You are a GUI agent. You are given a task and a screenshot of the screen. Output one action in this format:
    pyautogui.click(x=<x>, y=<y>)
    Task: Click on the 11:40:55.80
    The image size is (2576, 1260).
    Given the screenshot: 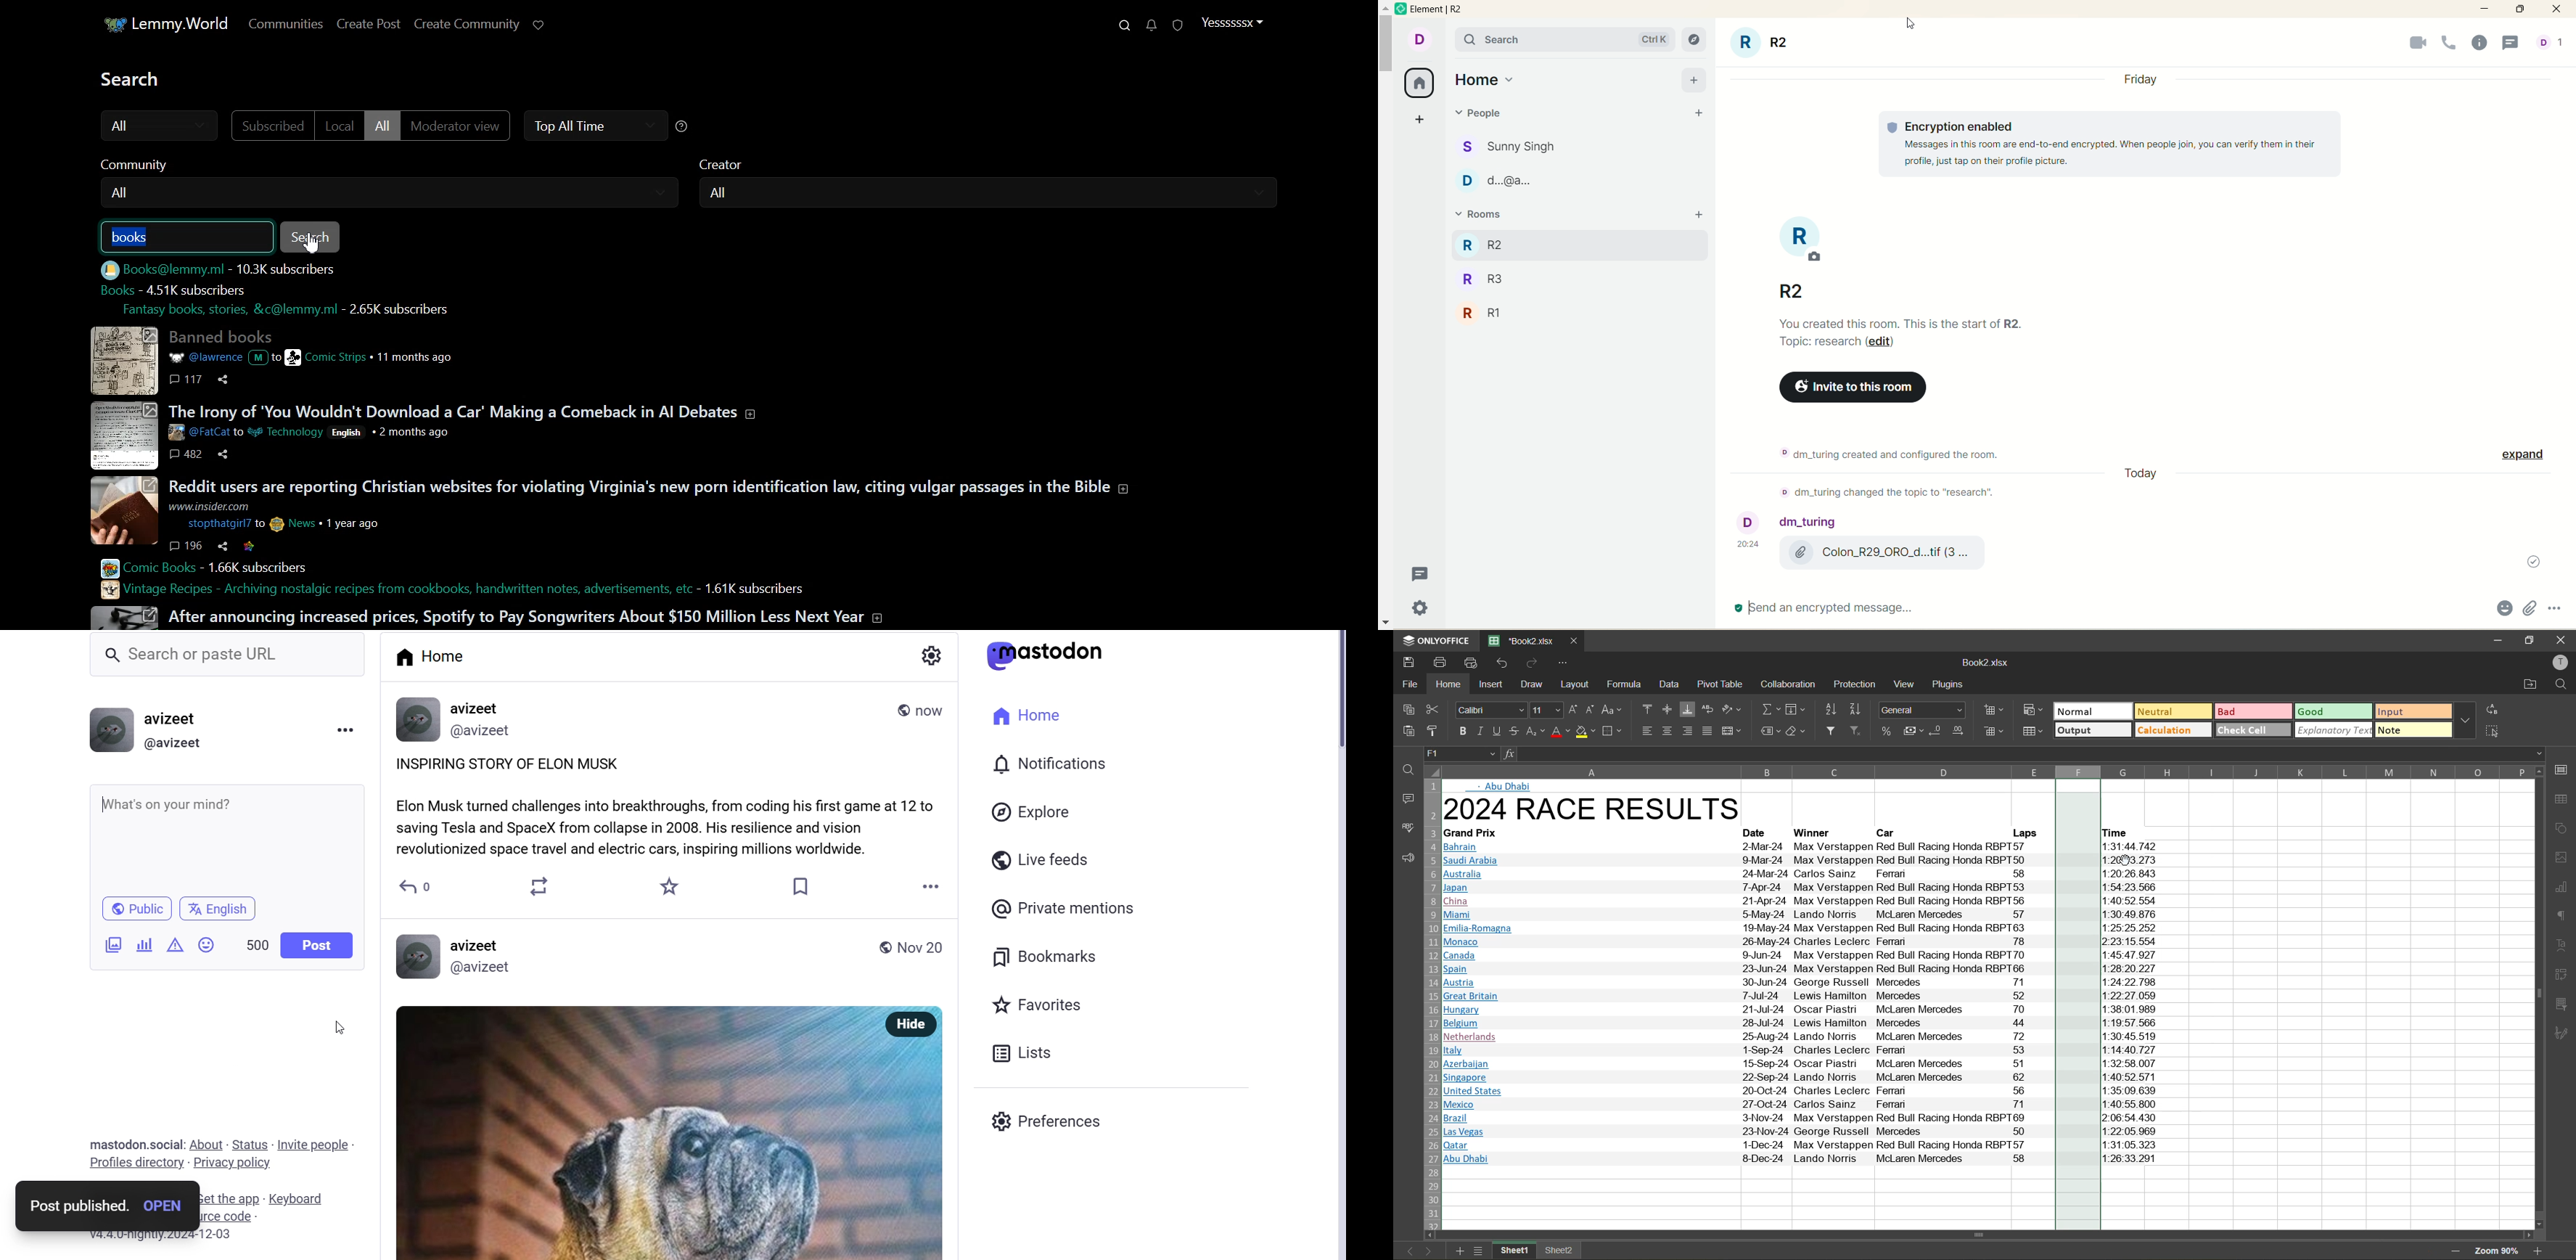 What is the action you would take?
    pyautogui.click(x=2130, y=1105)
    